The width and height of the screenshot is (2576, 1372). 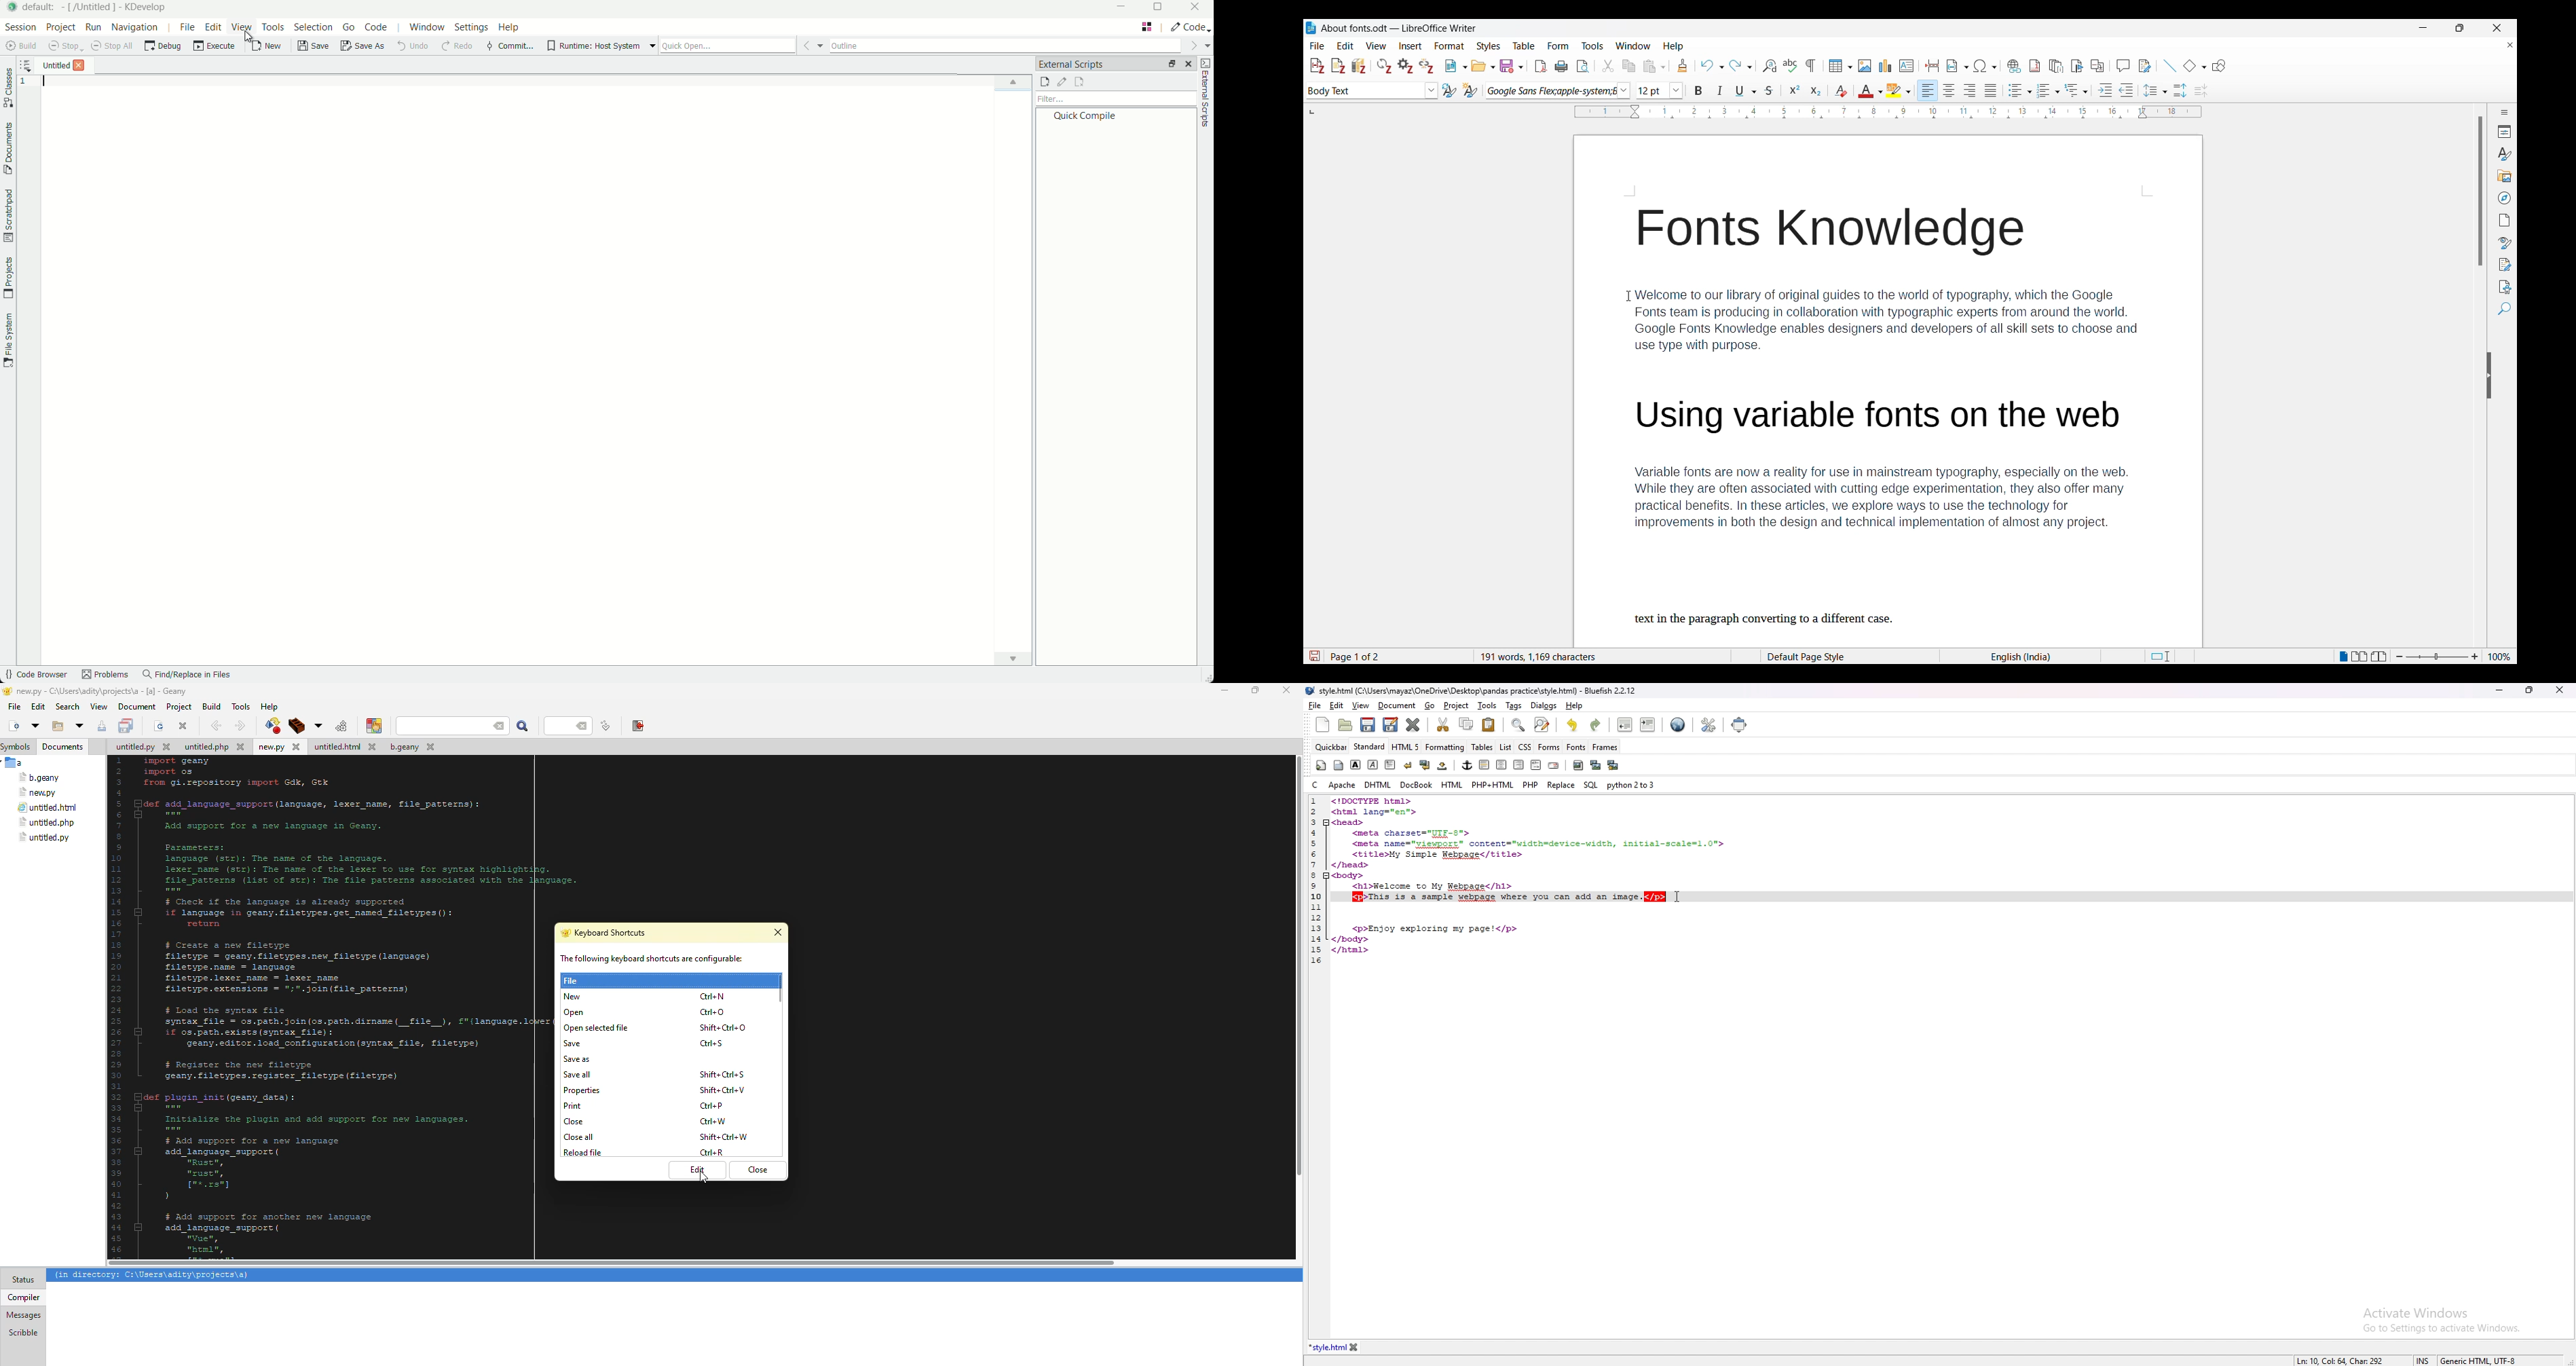 What do you see at coordinates (1531, 784) in the screenshot?
I see `php` at bounding box center [1531, 784].